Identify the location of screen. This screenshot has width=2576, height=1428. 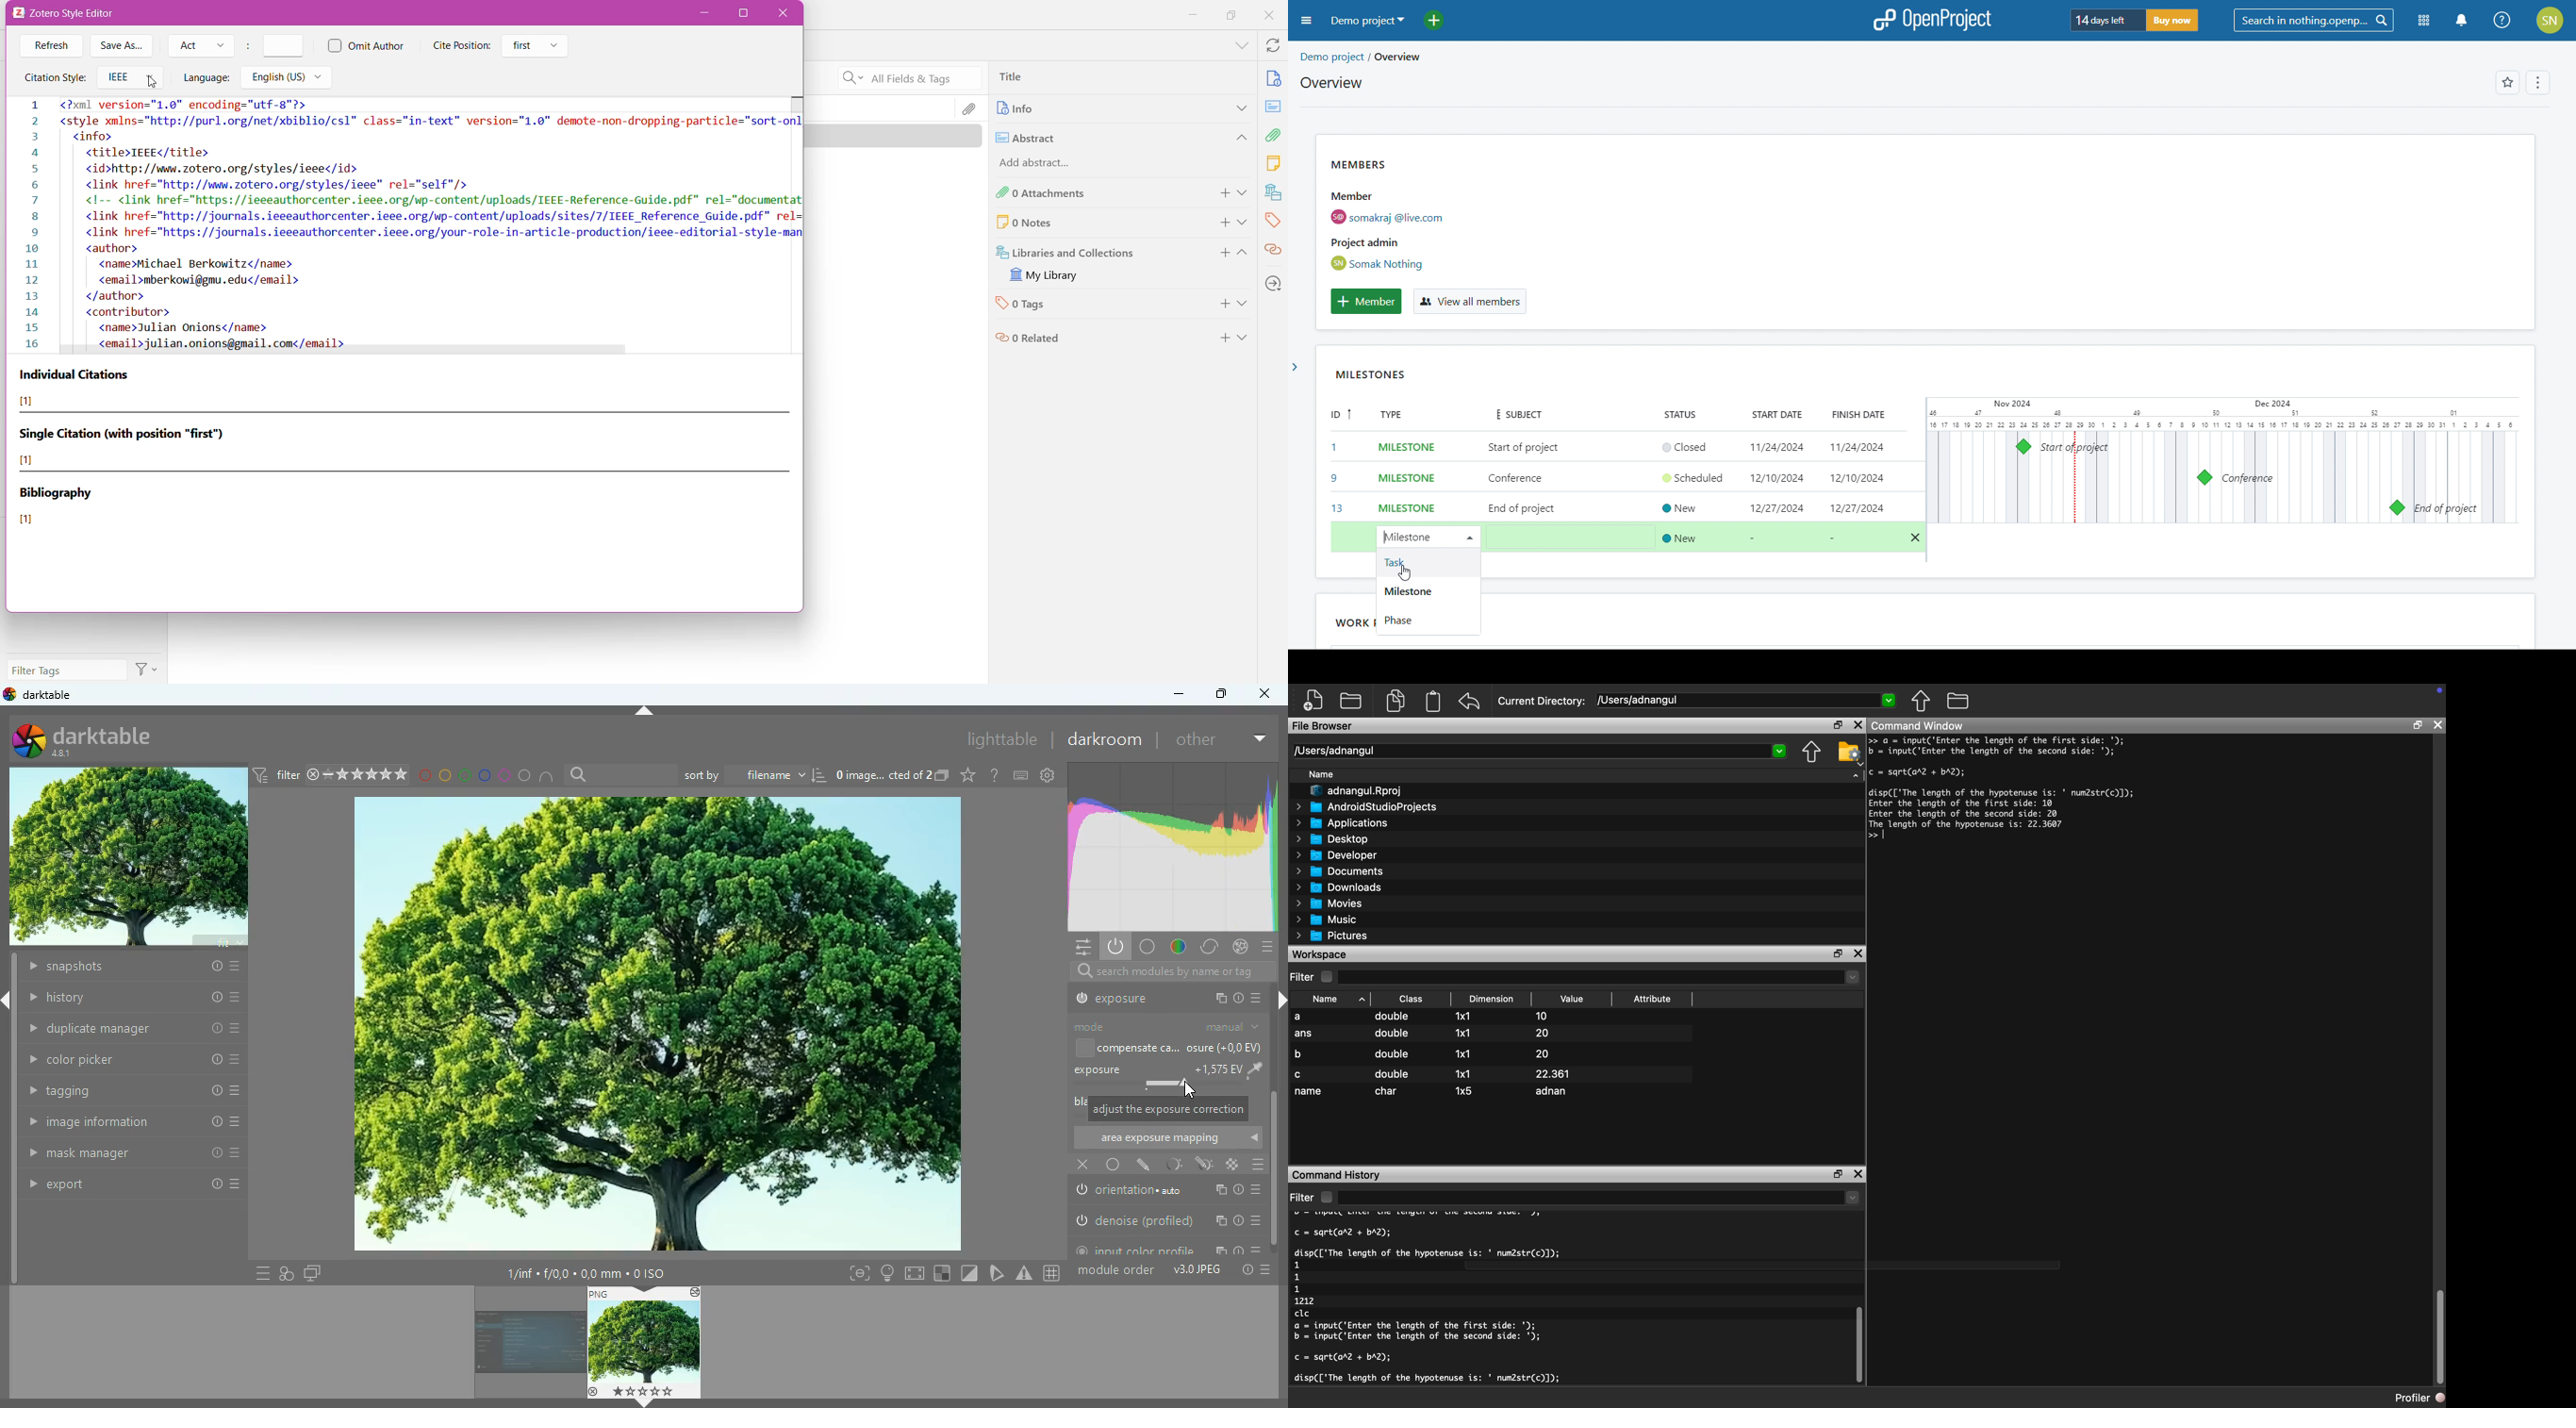
(916, 1273).